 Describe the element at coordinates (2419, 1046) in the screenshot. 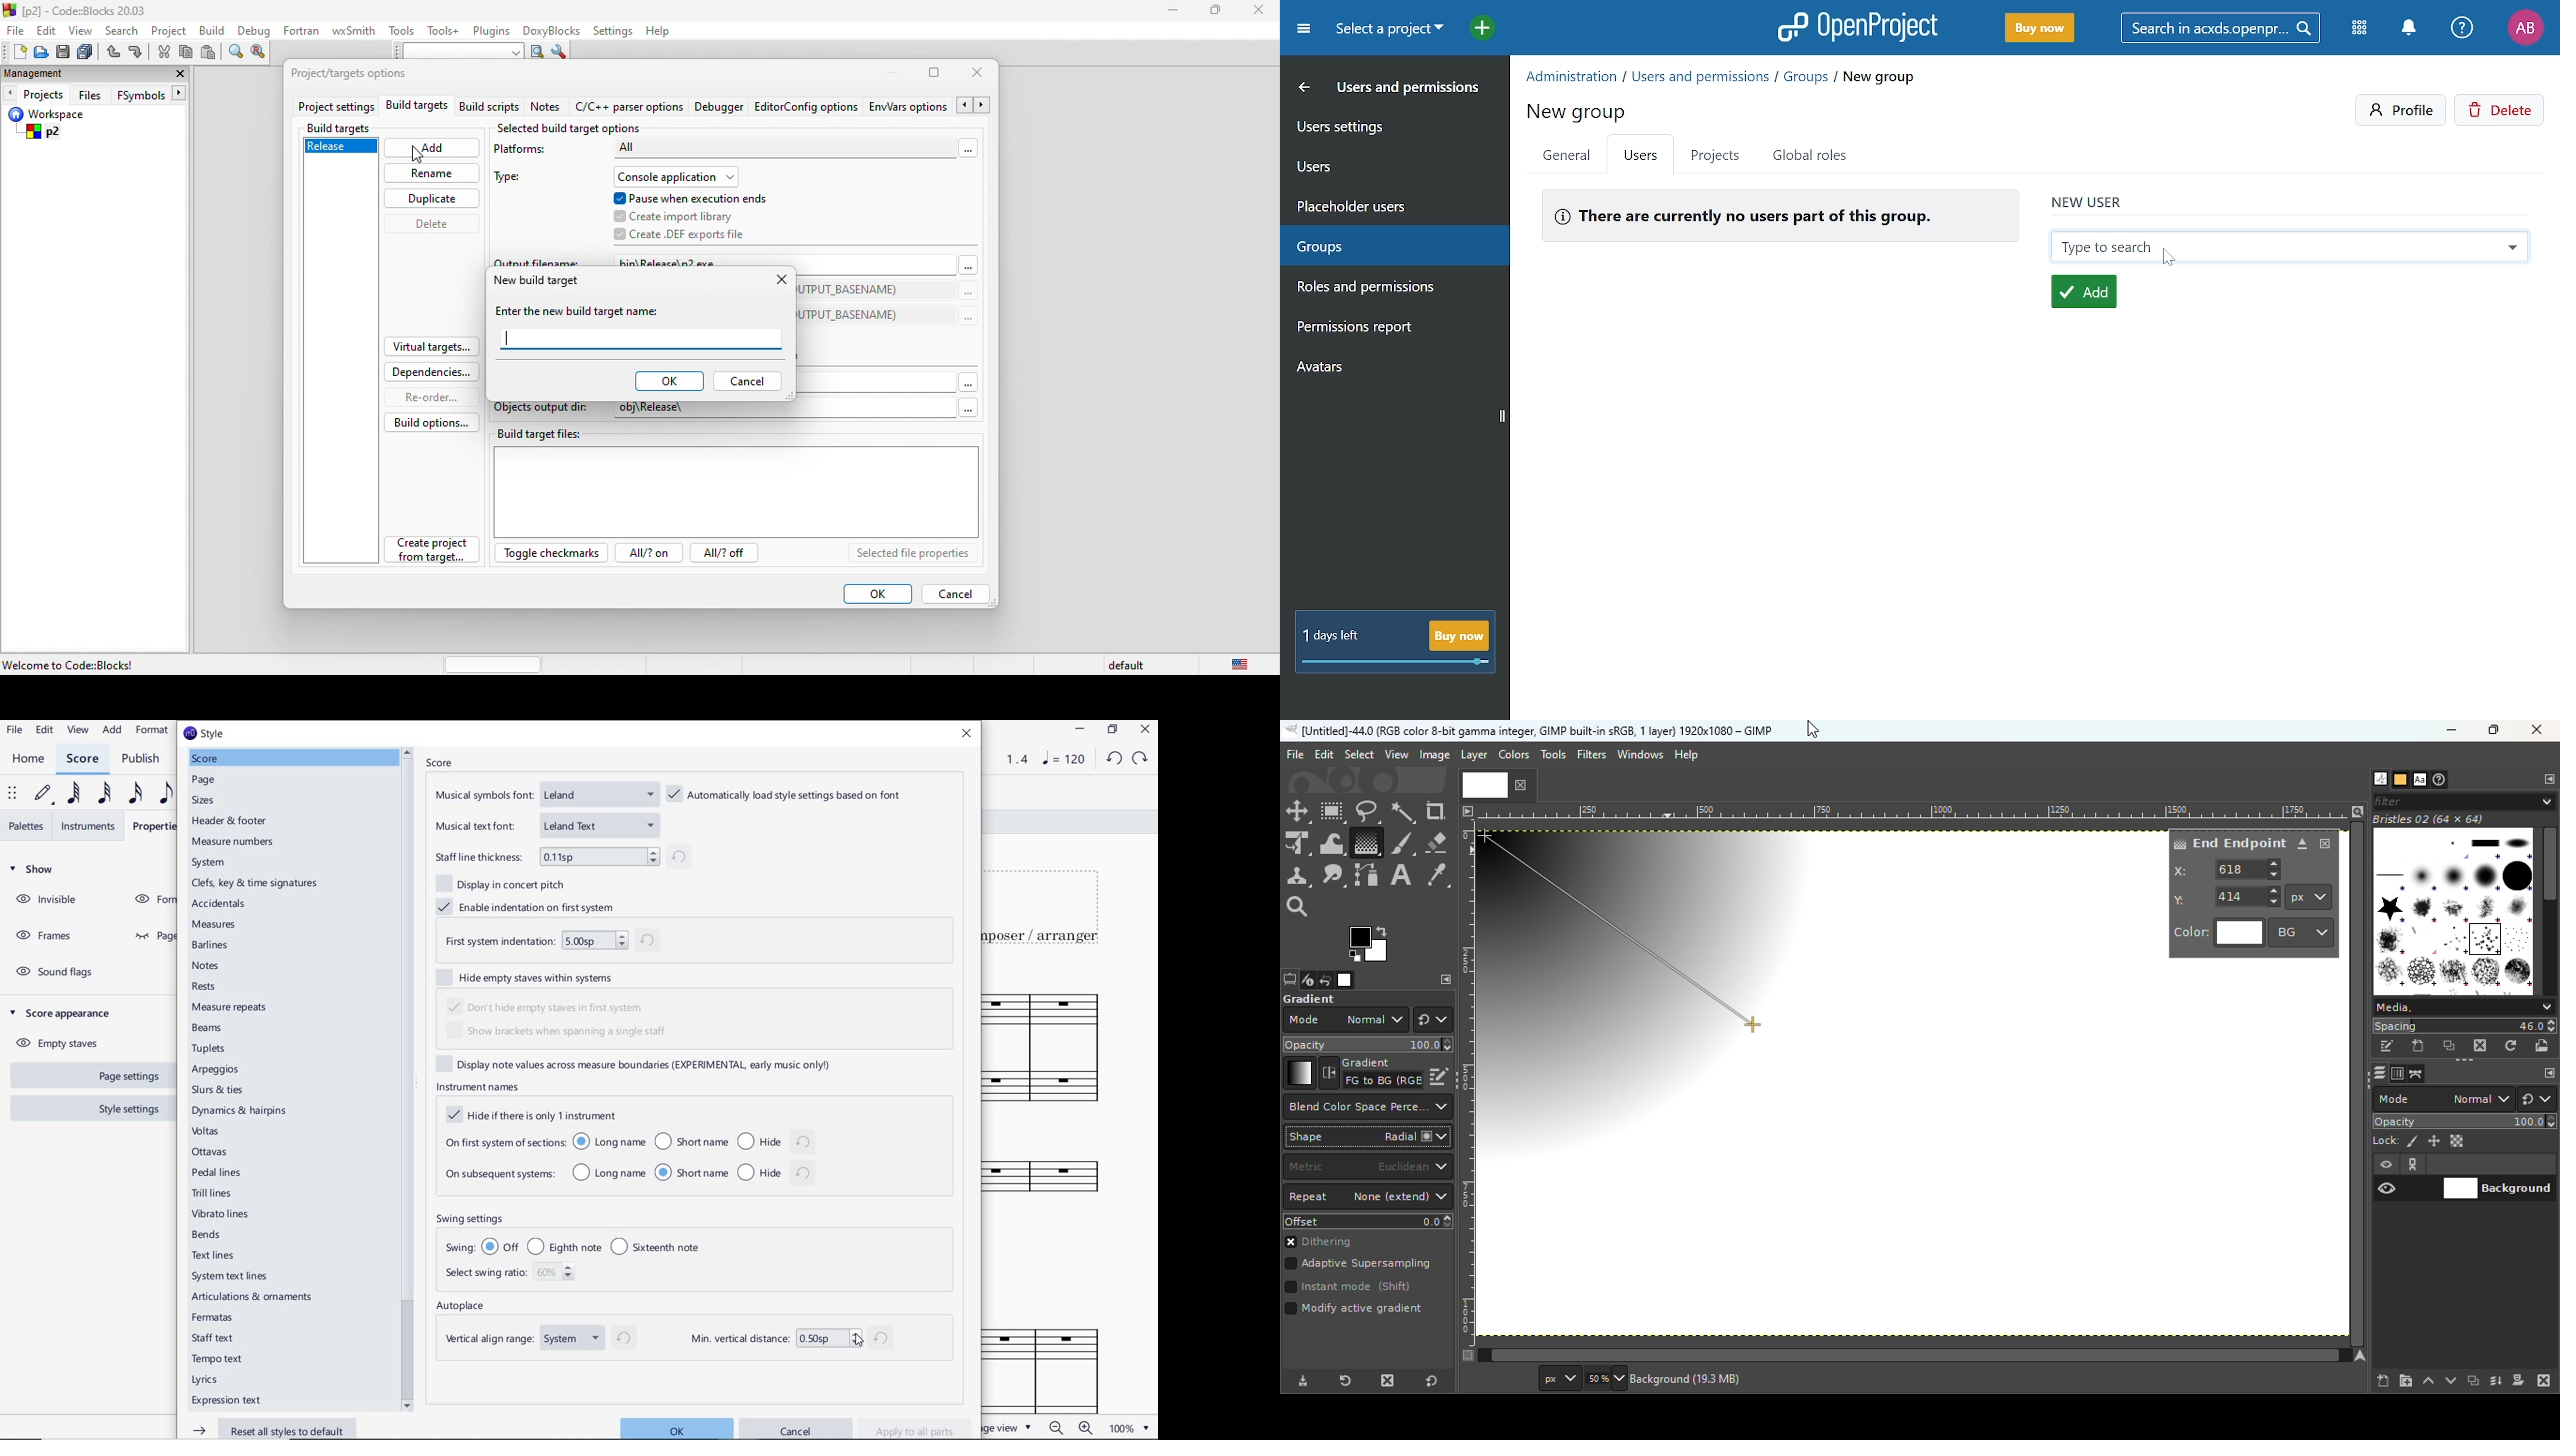

I see `Create a new brush` at that location.